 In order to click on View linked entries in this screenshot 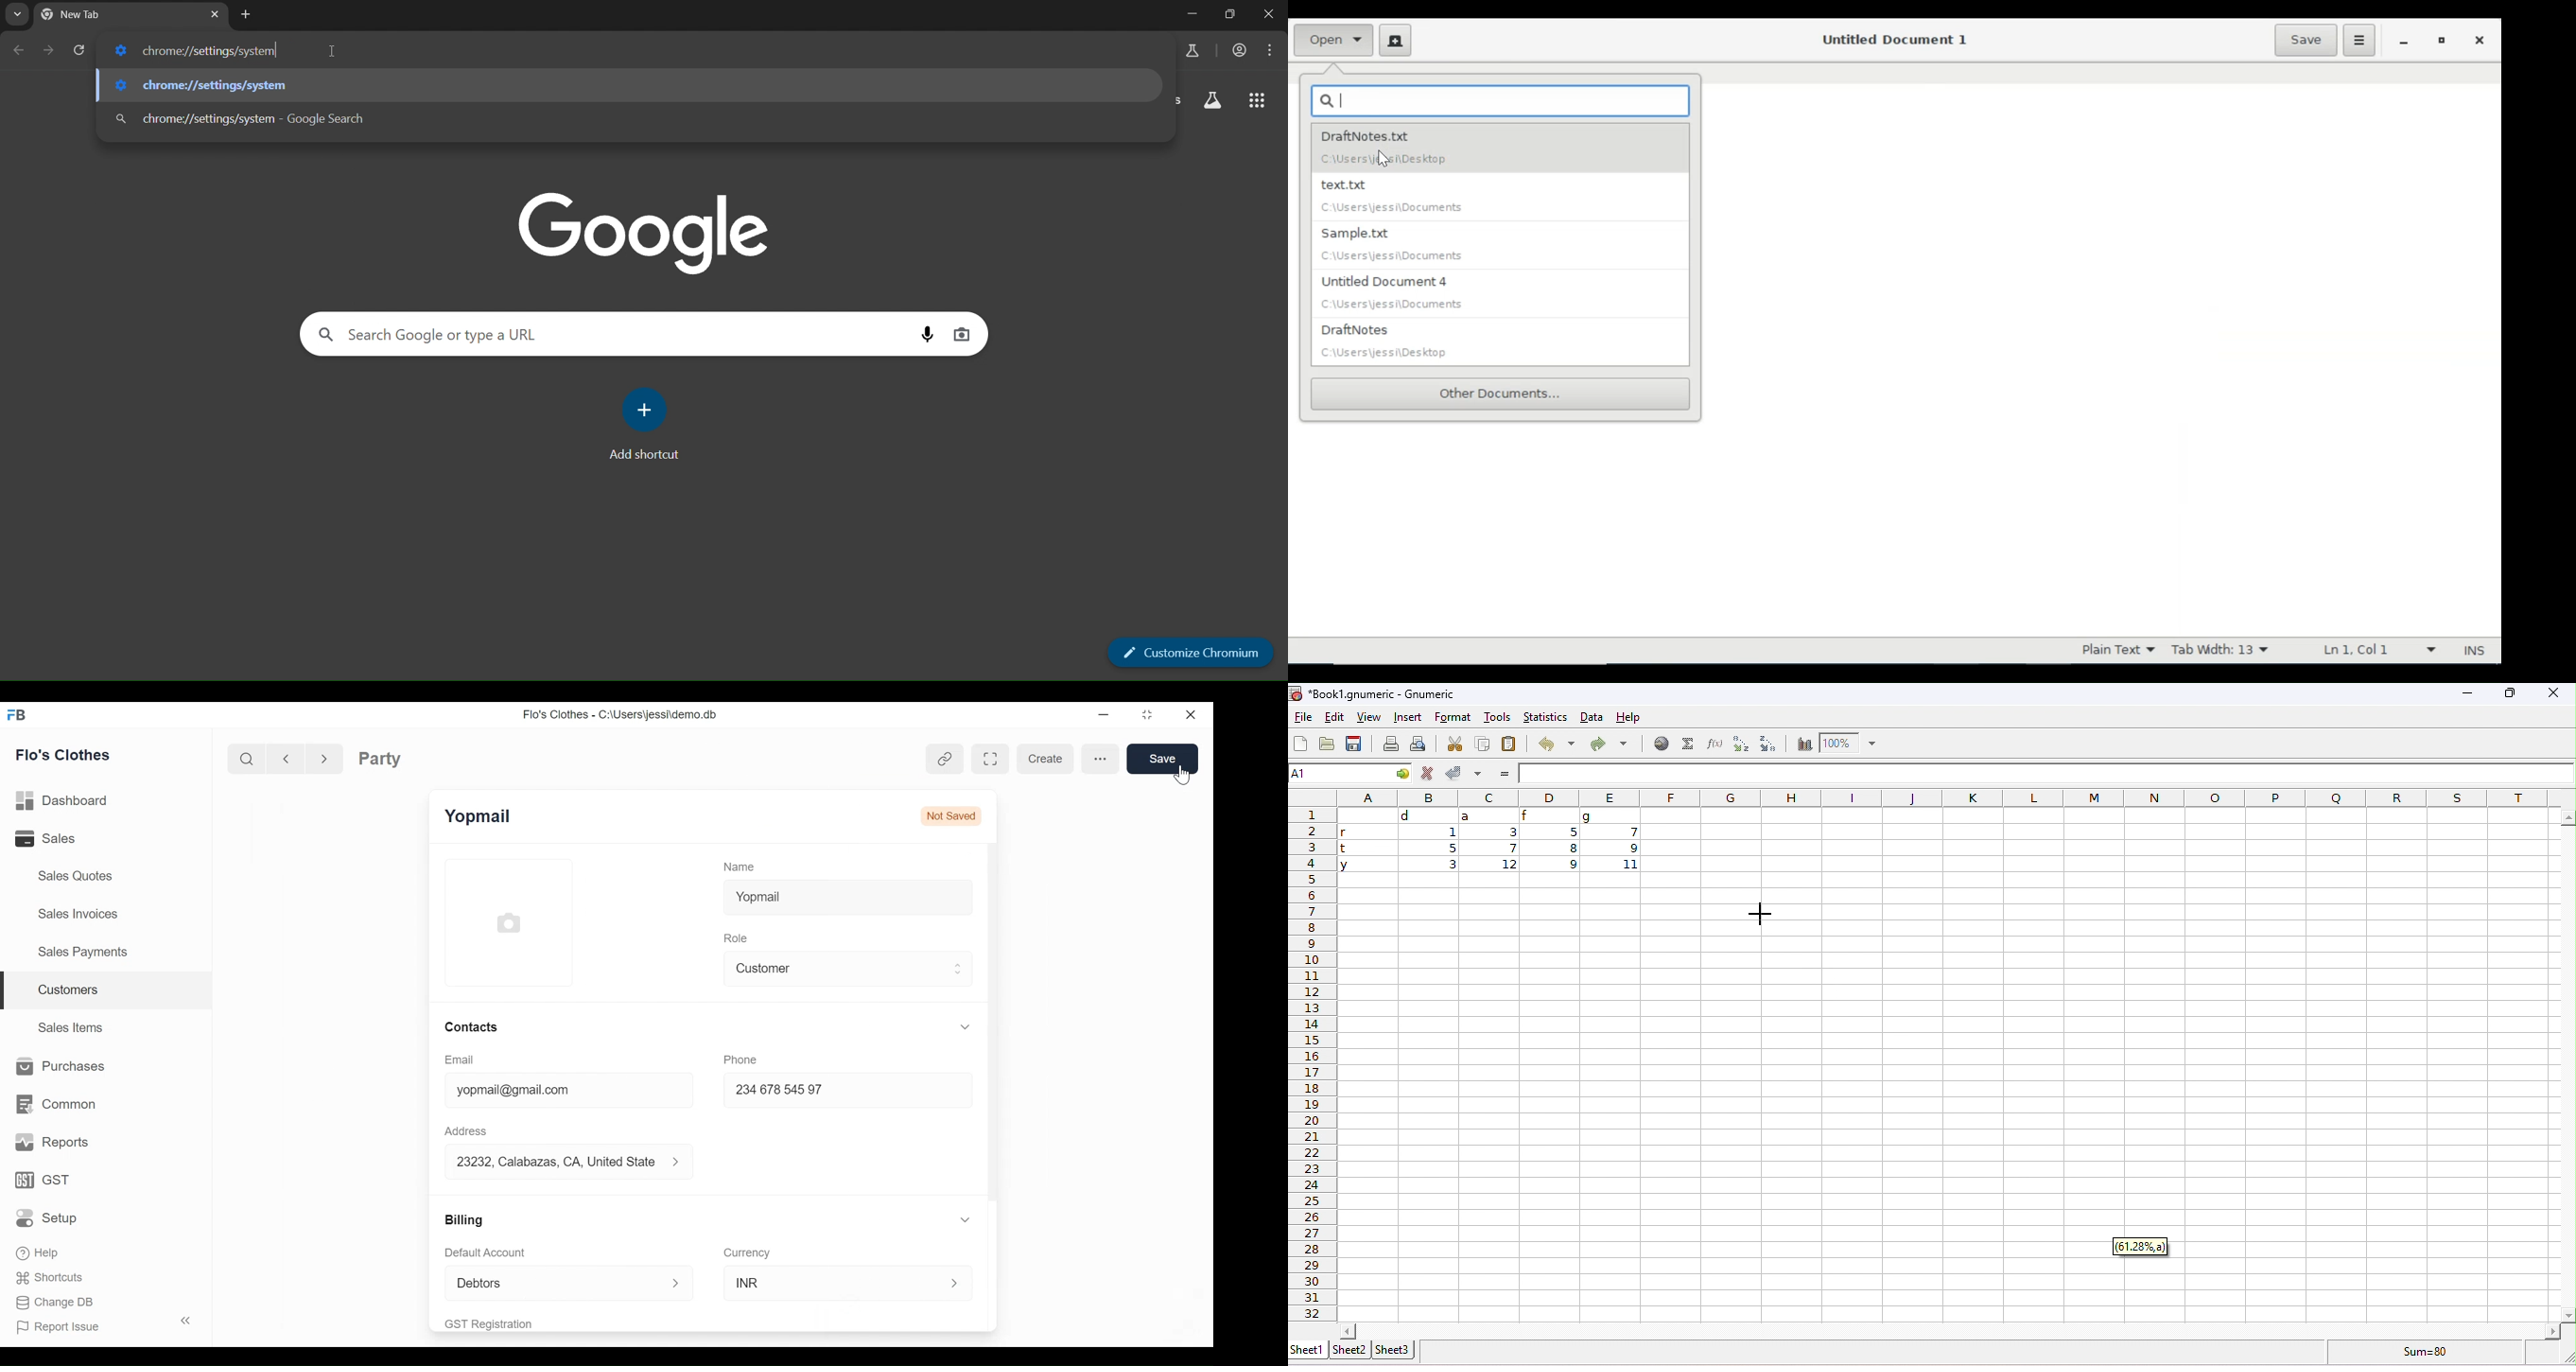, I will do `click(948, 756)`.